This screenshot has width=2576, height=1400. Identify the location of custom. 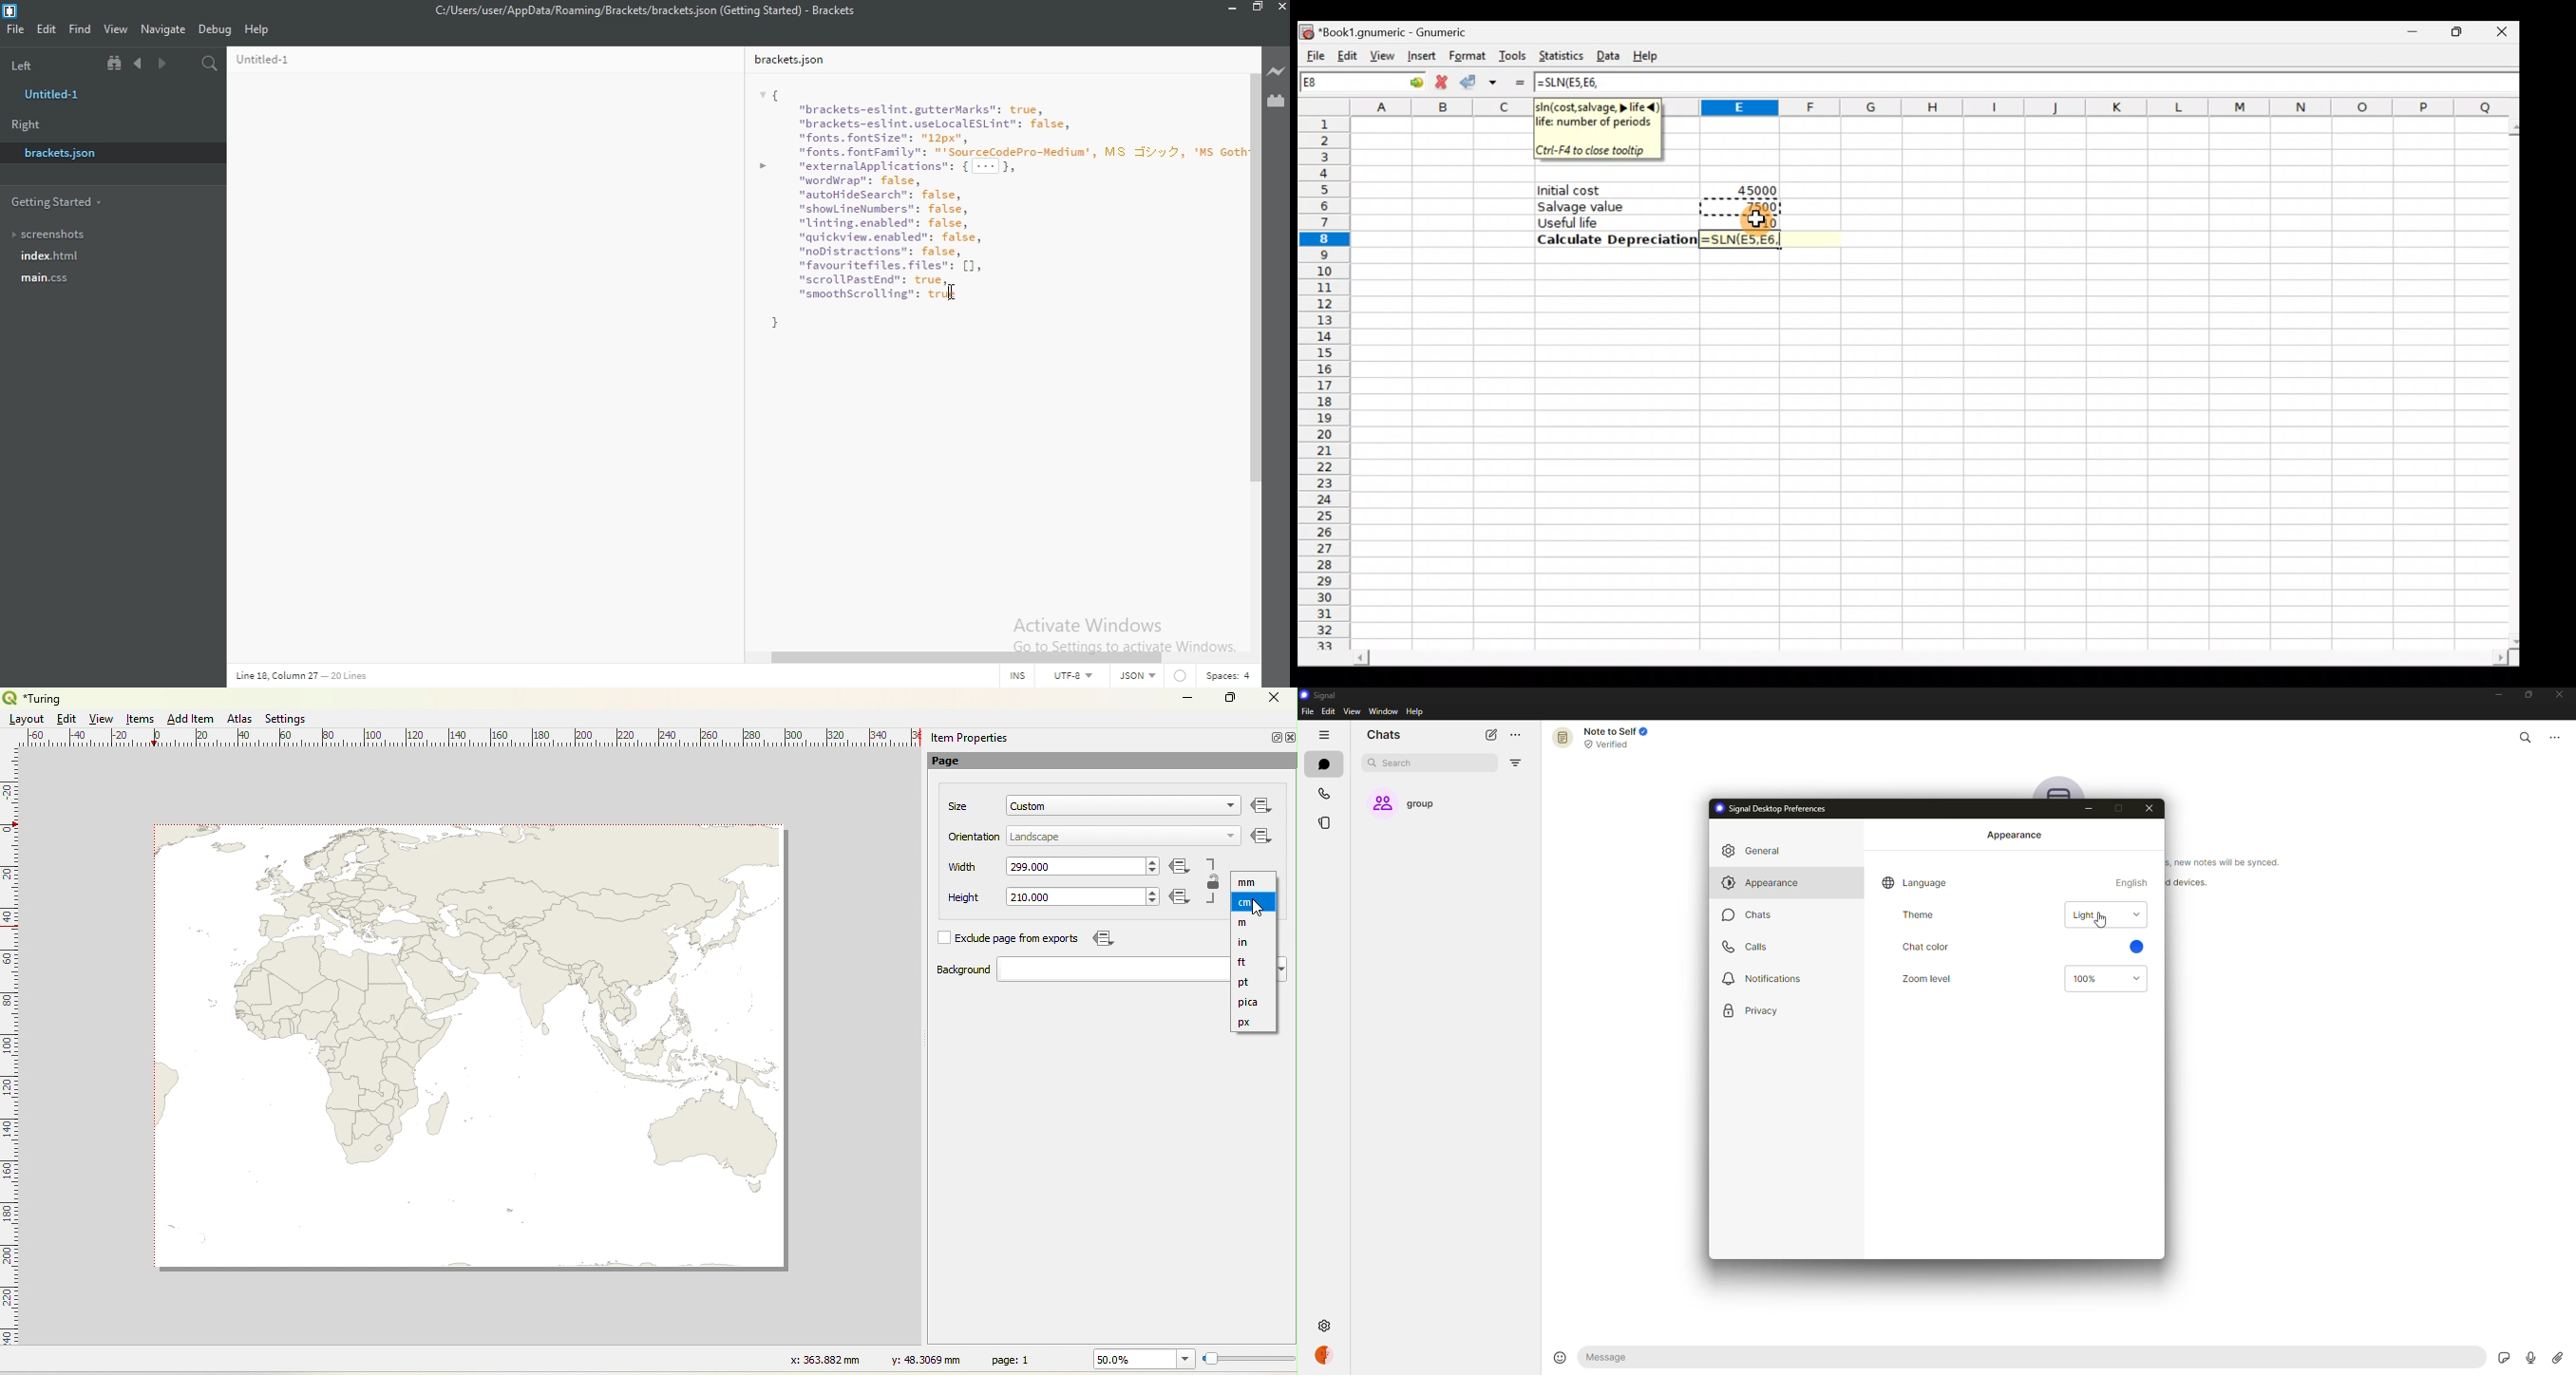
(1029, 806).